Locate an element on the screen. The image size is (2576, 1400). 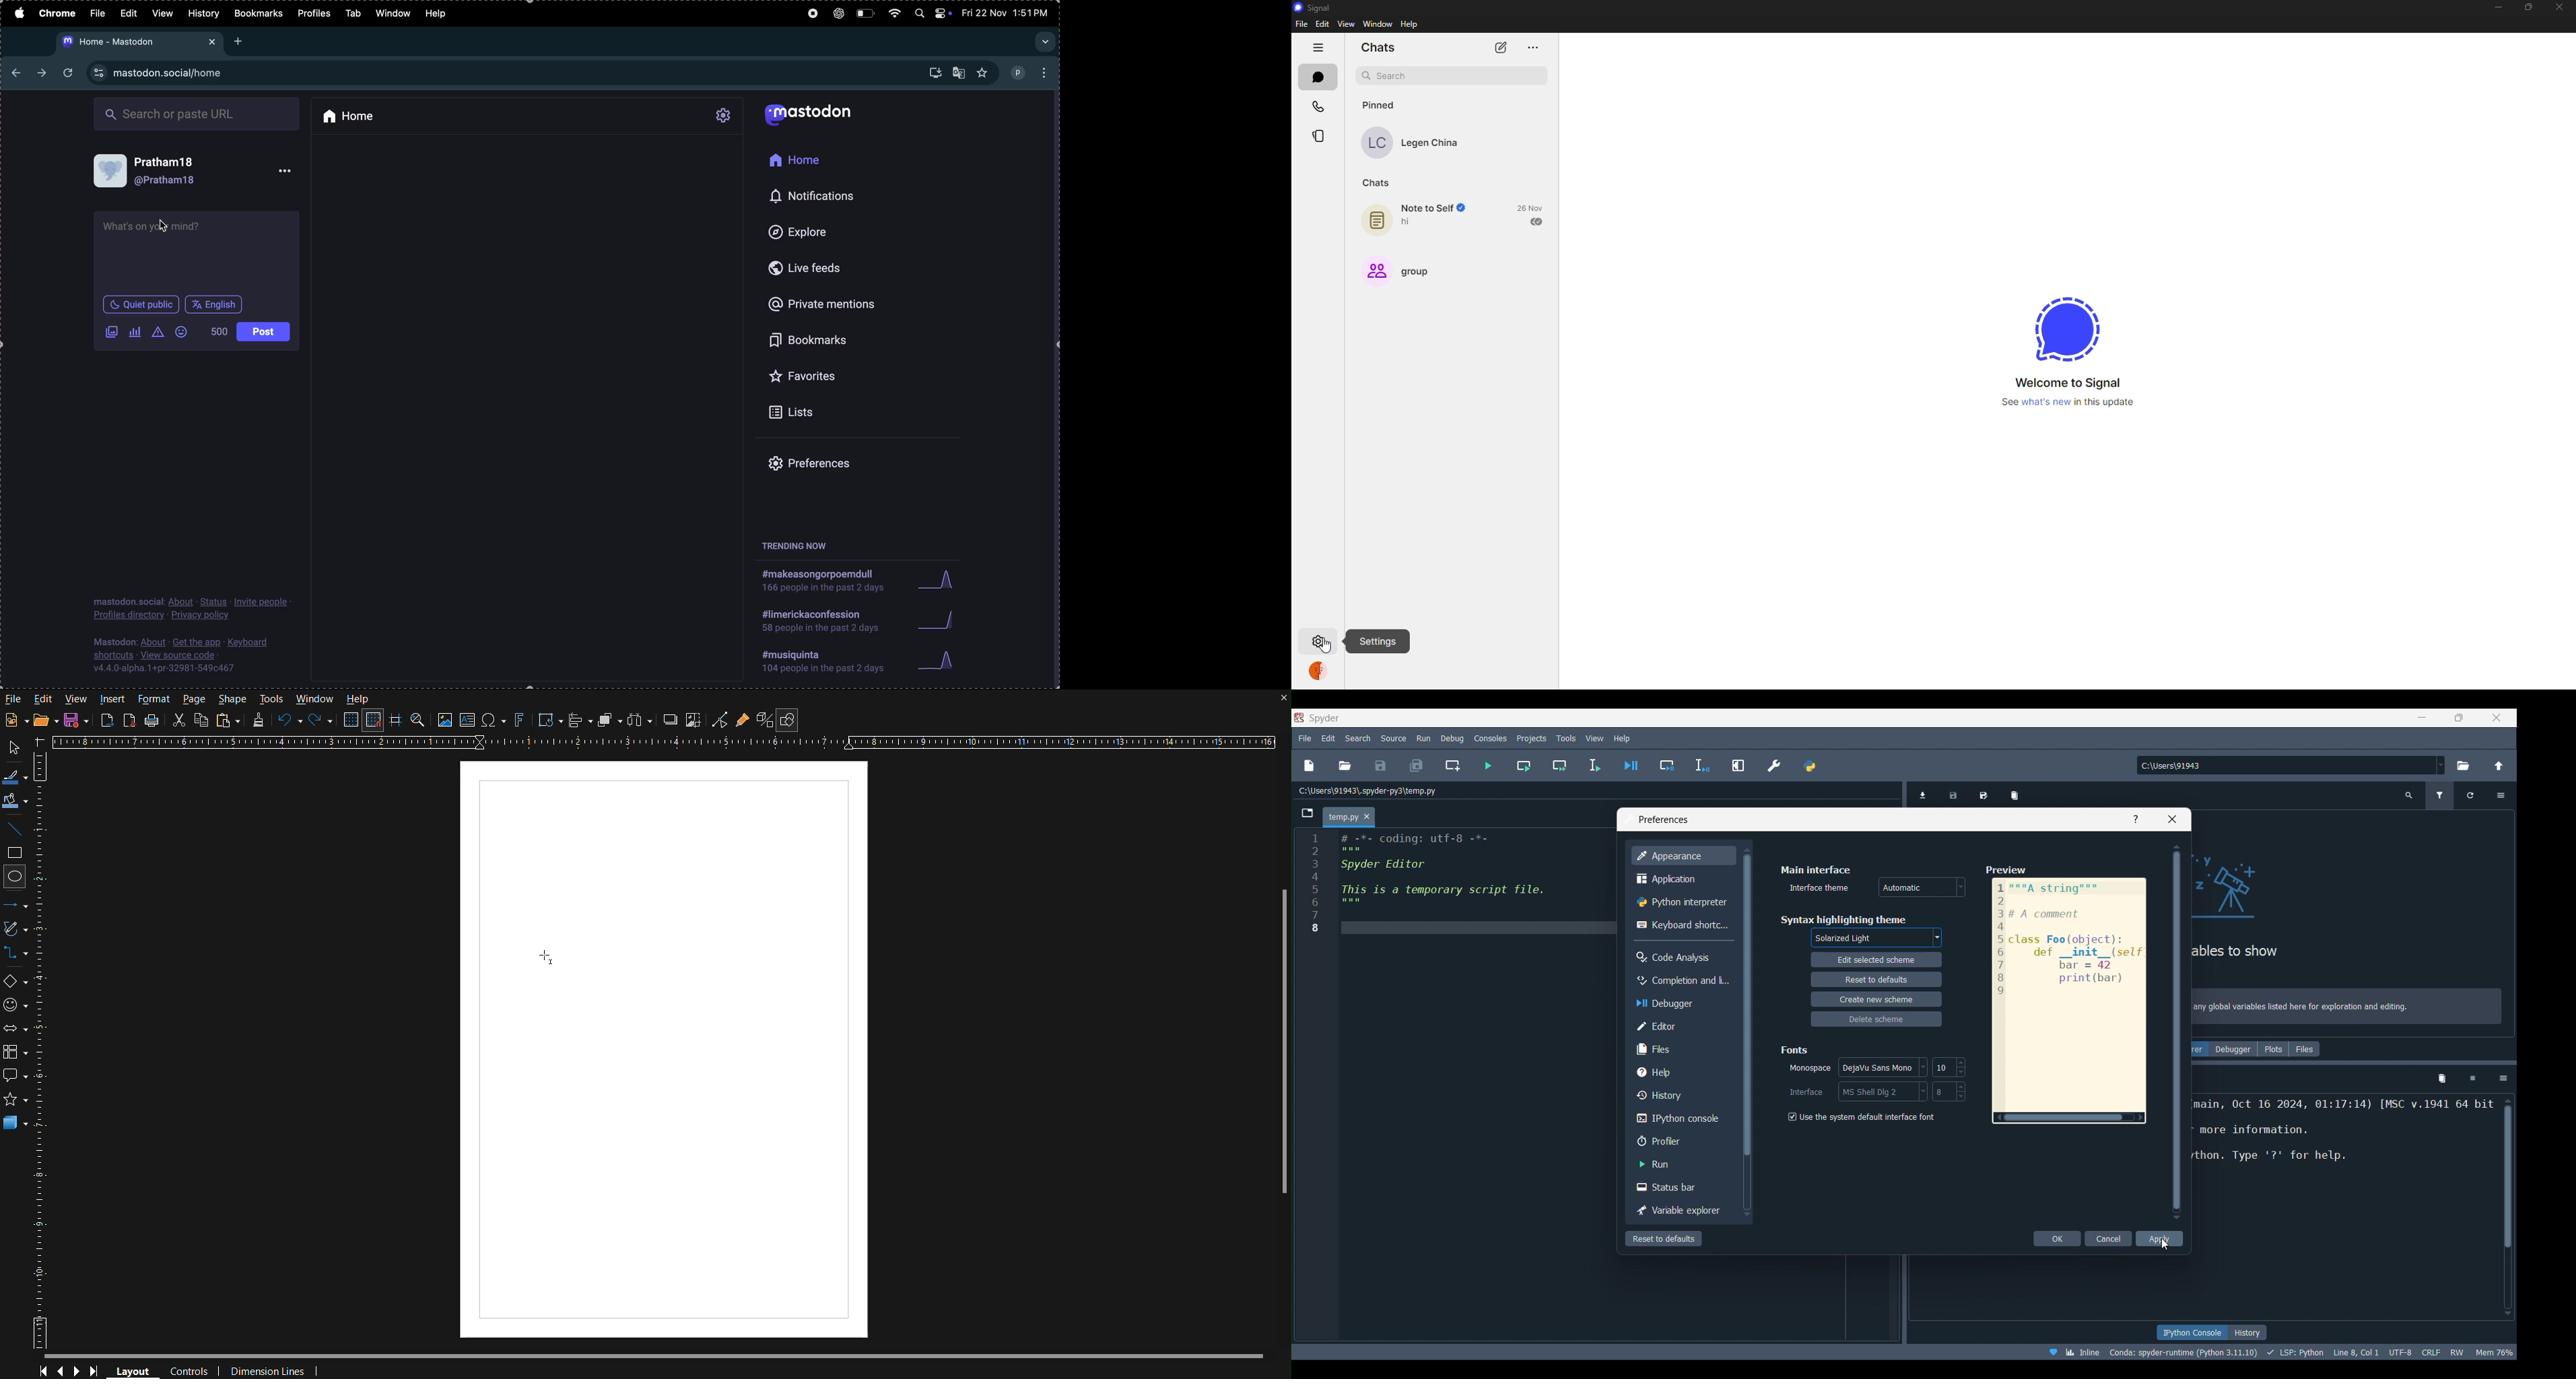
Run current cell is located at coordinates (1523, 765).